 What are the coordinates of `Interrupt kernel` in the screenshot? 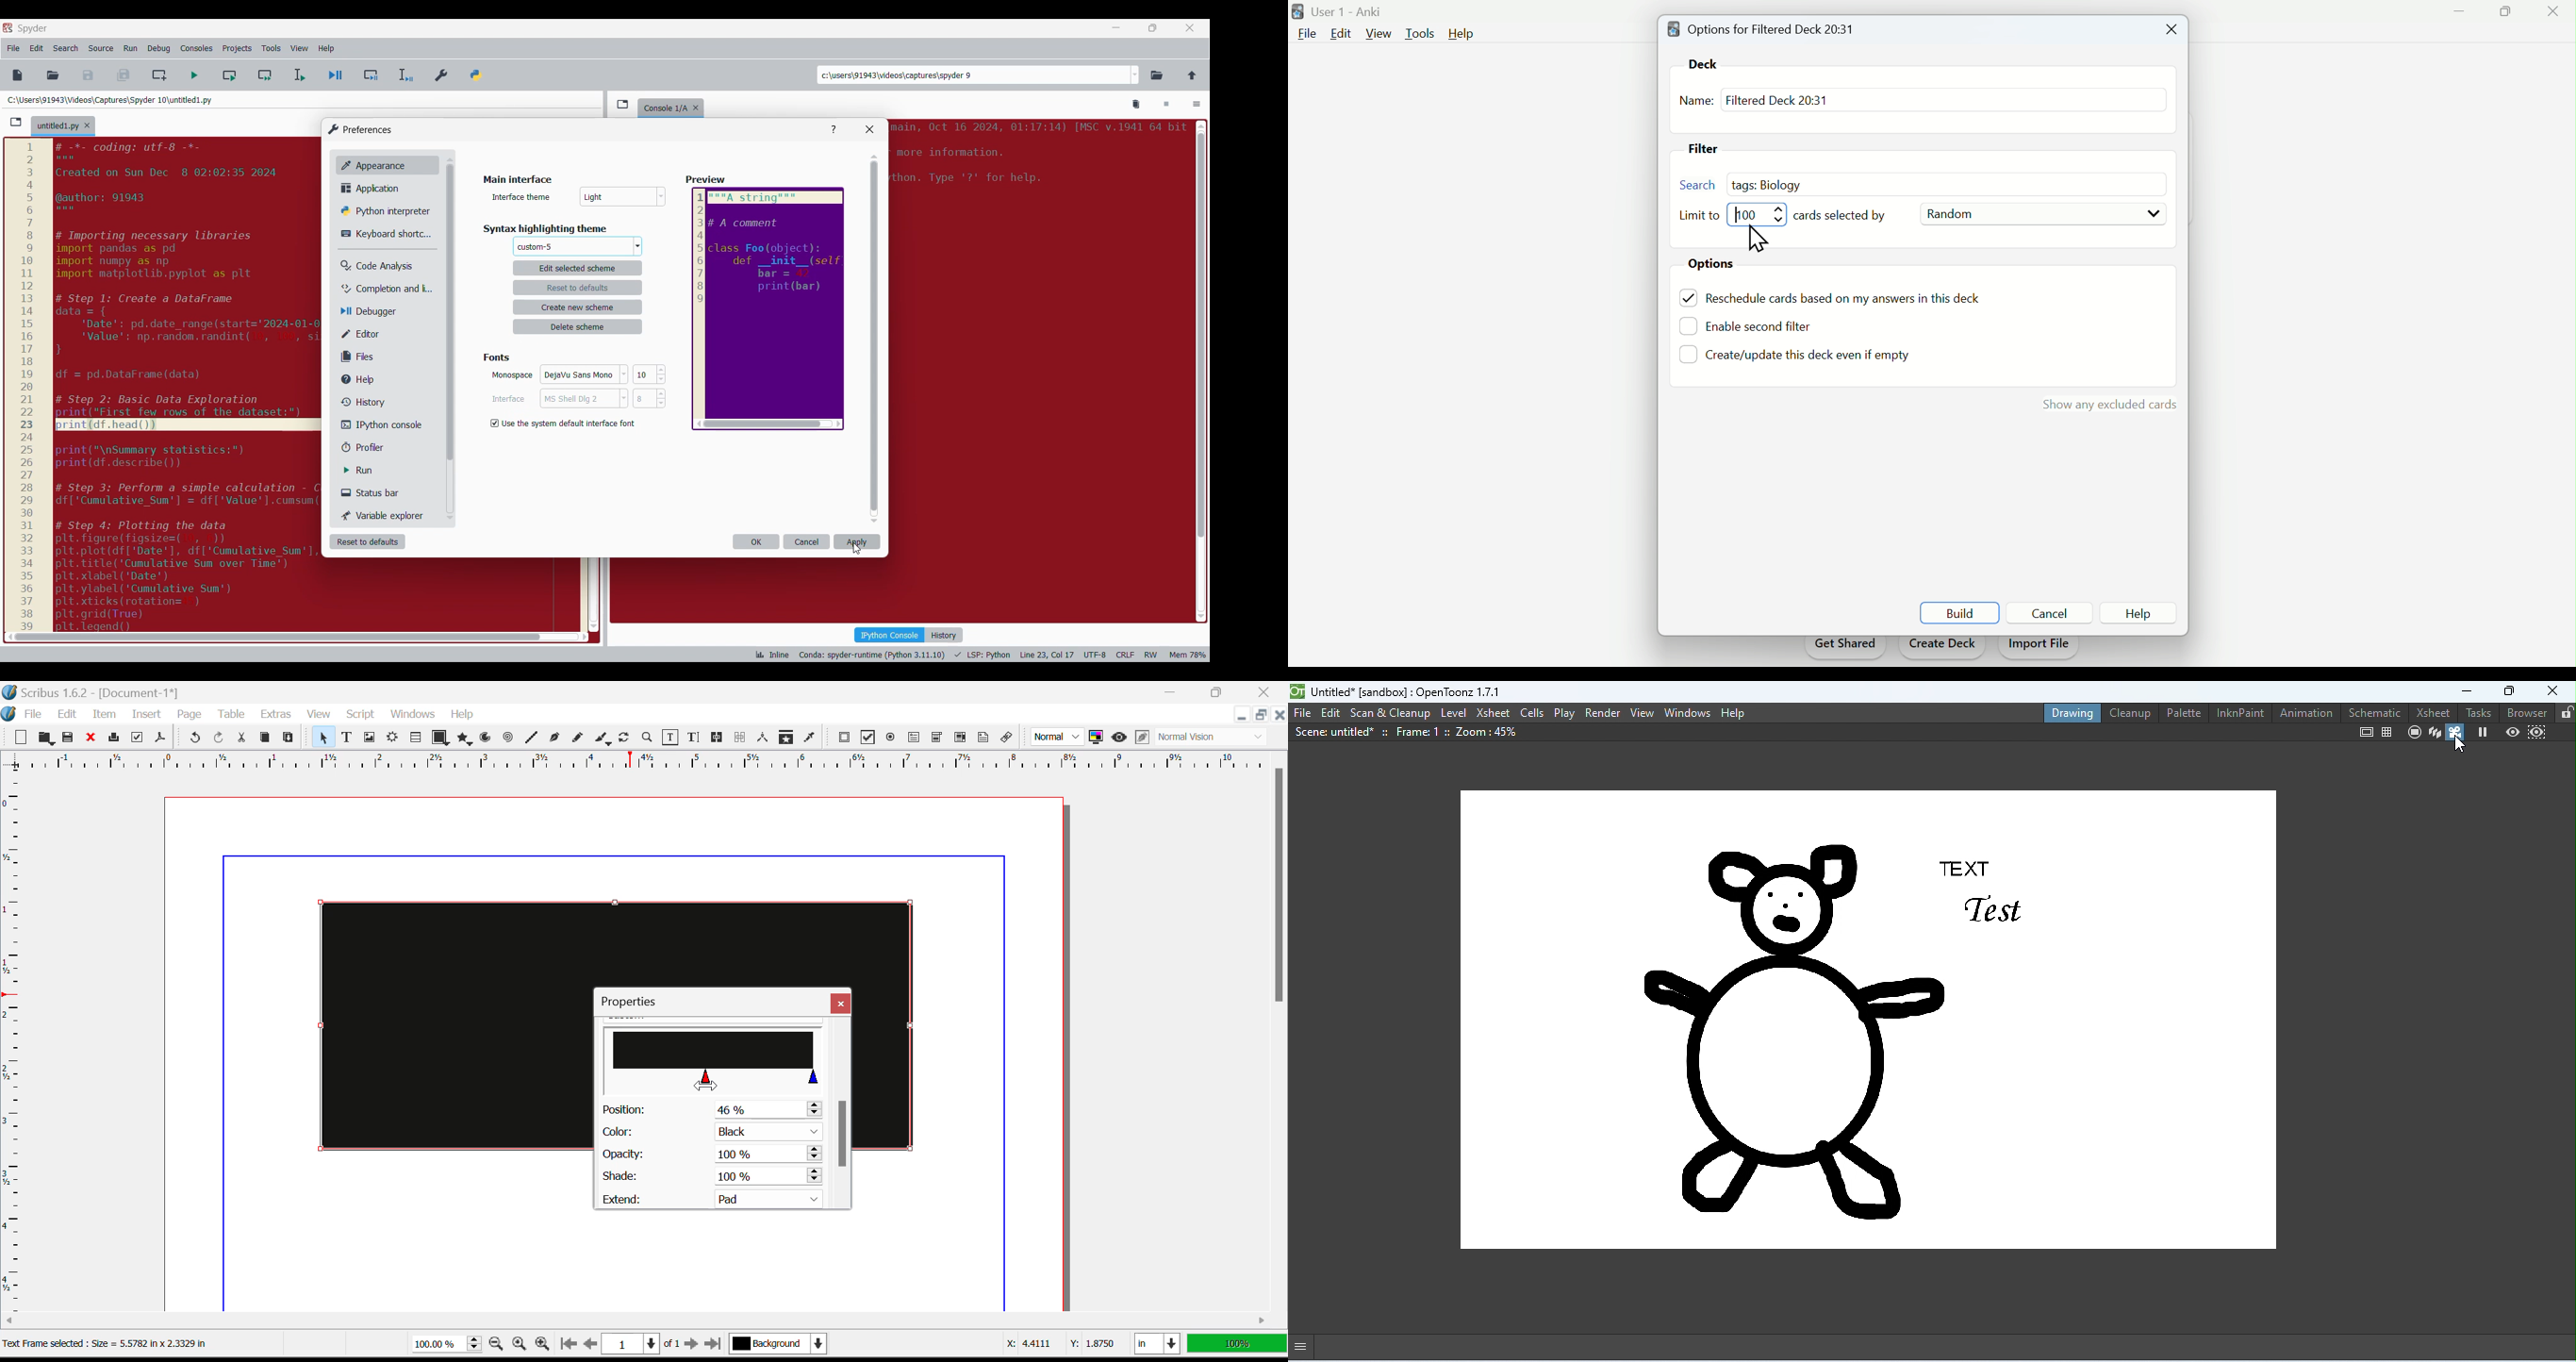 It's located at (1167, 105).